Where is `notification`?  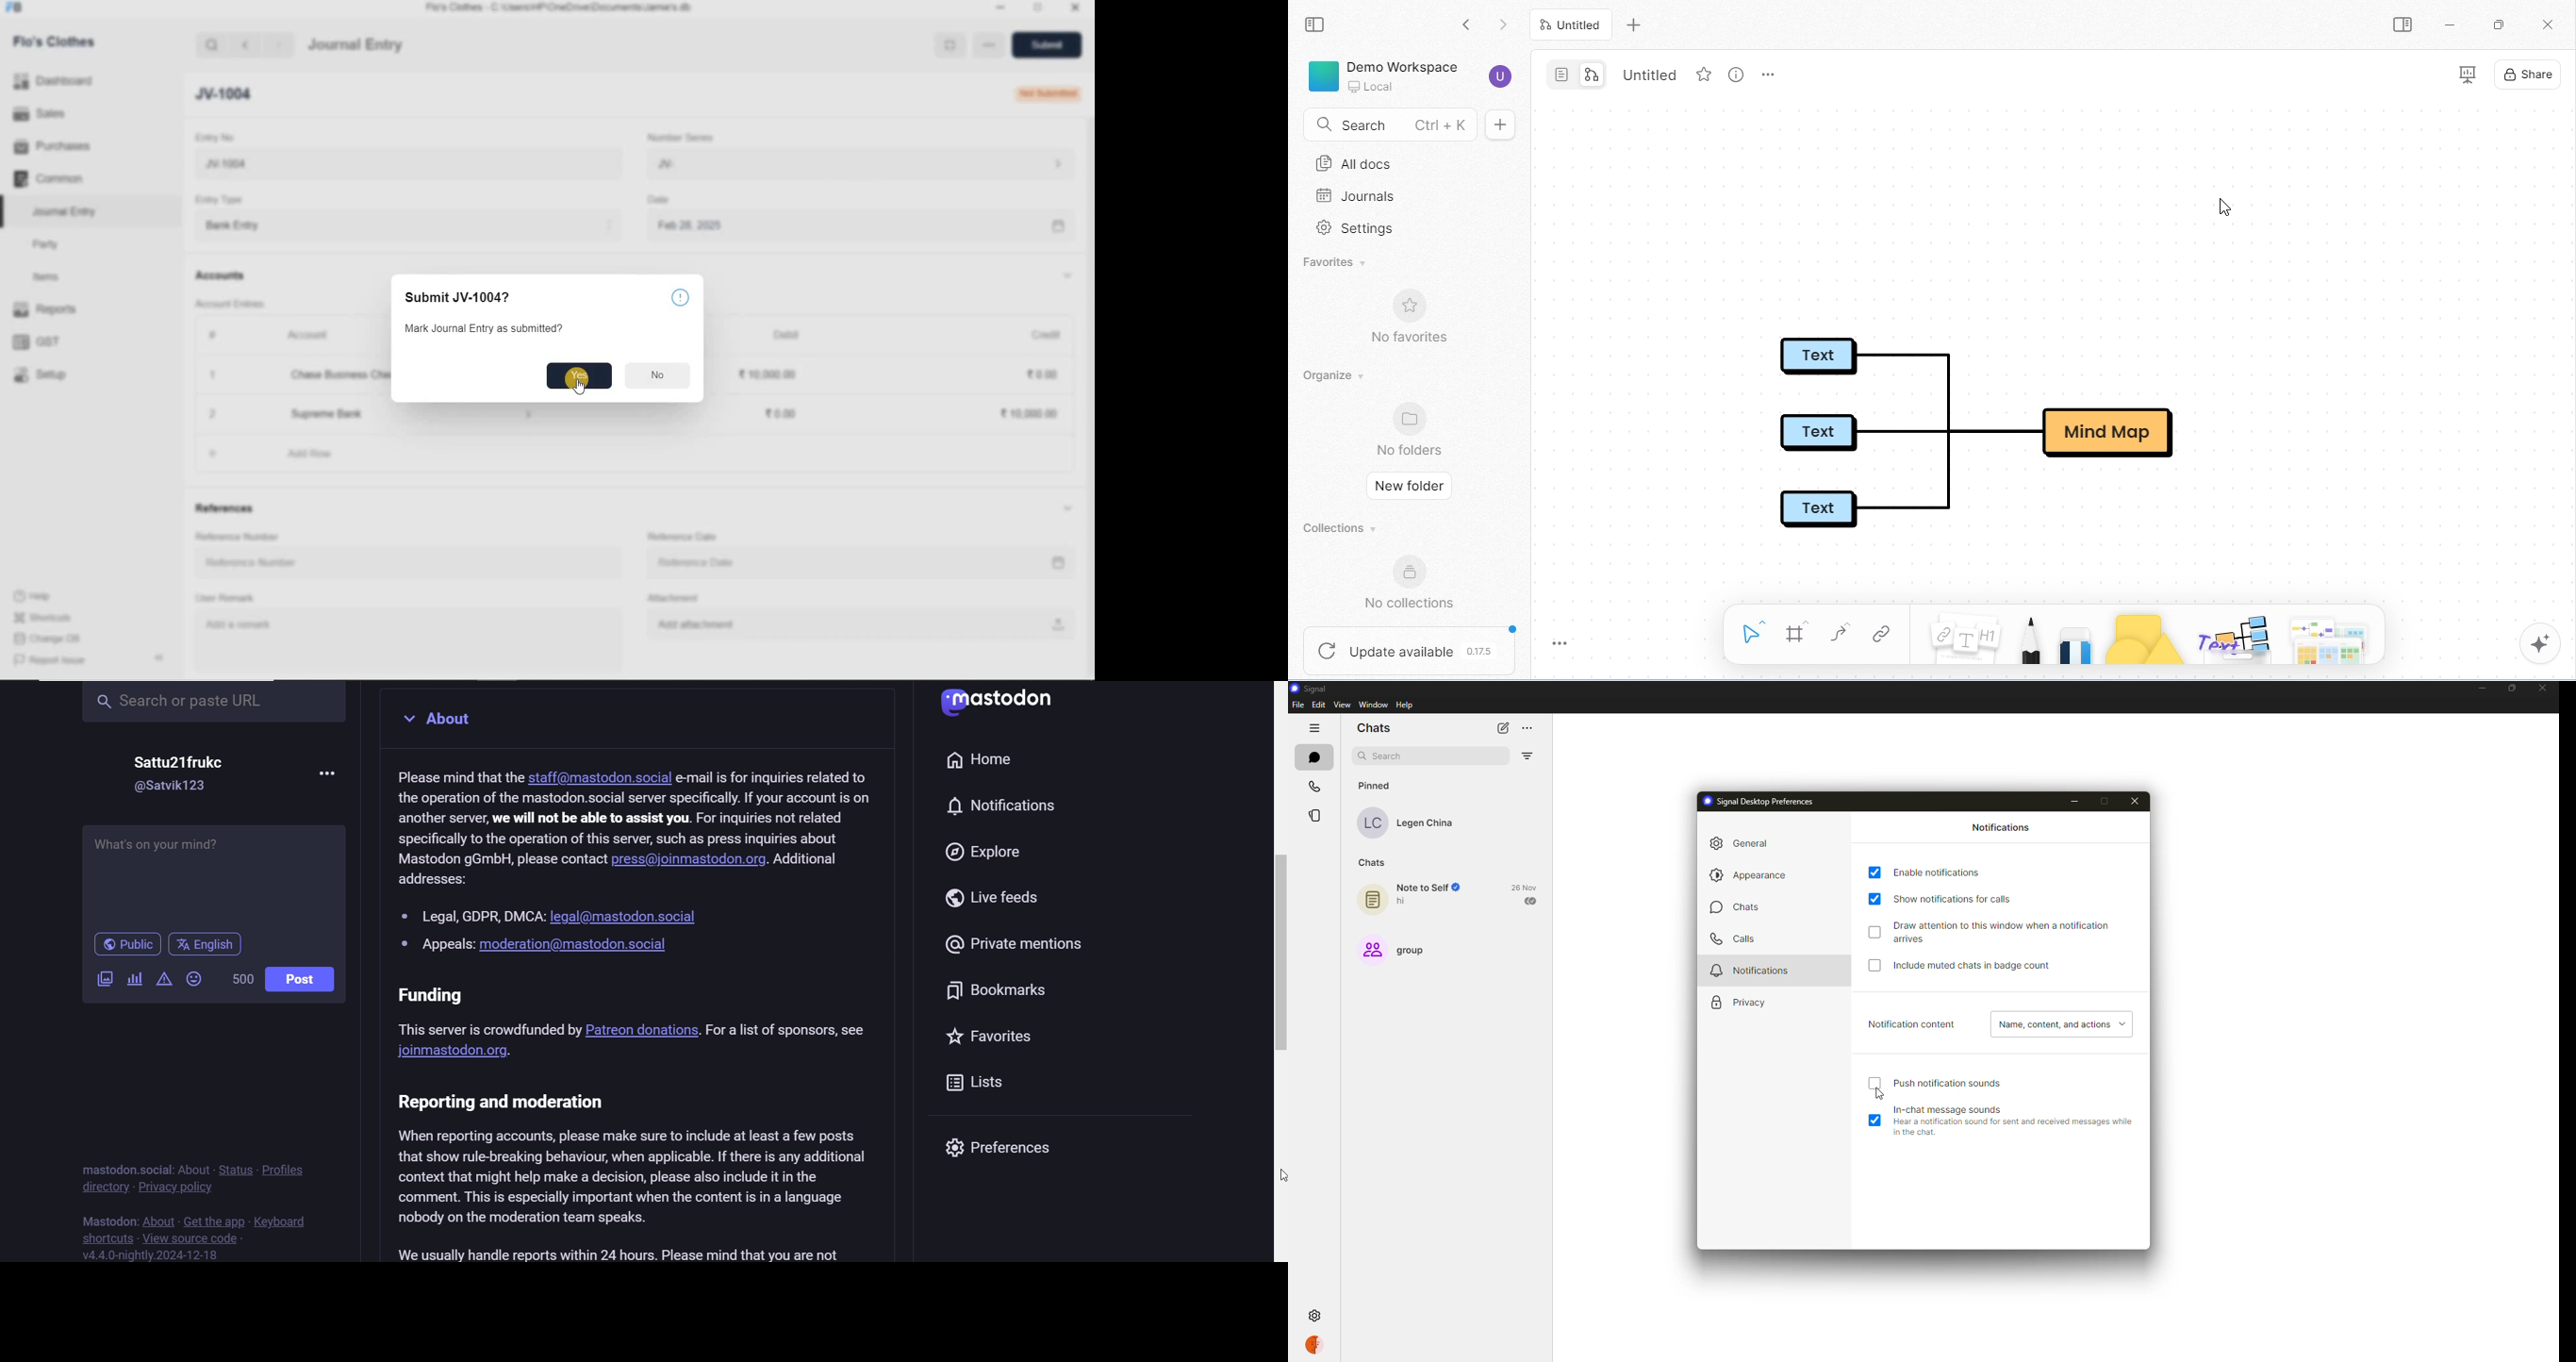 notification is located at coordinates (1010, 804).